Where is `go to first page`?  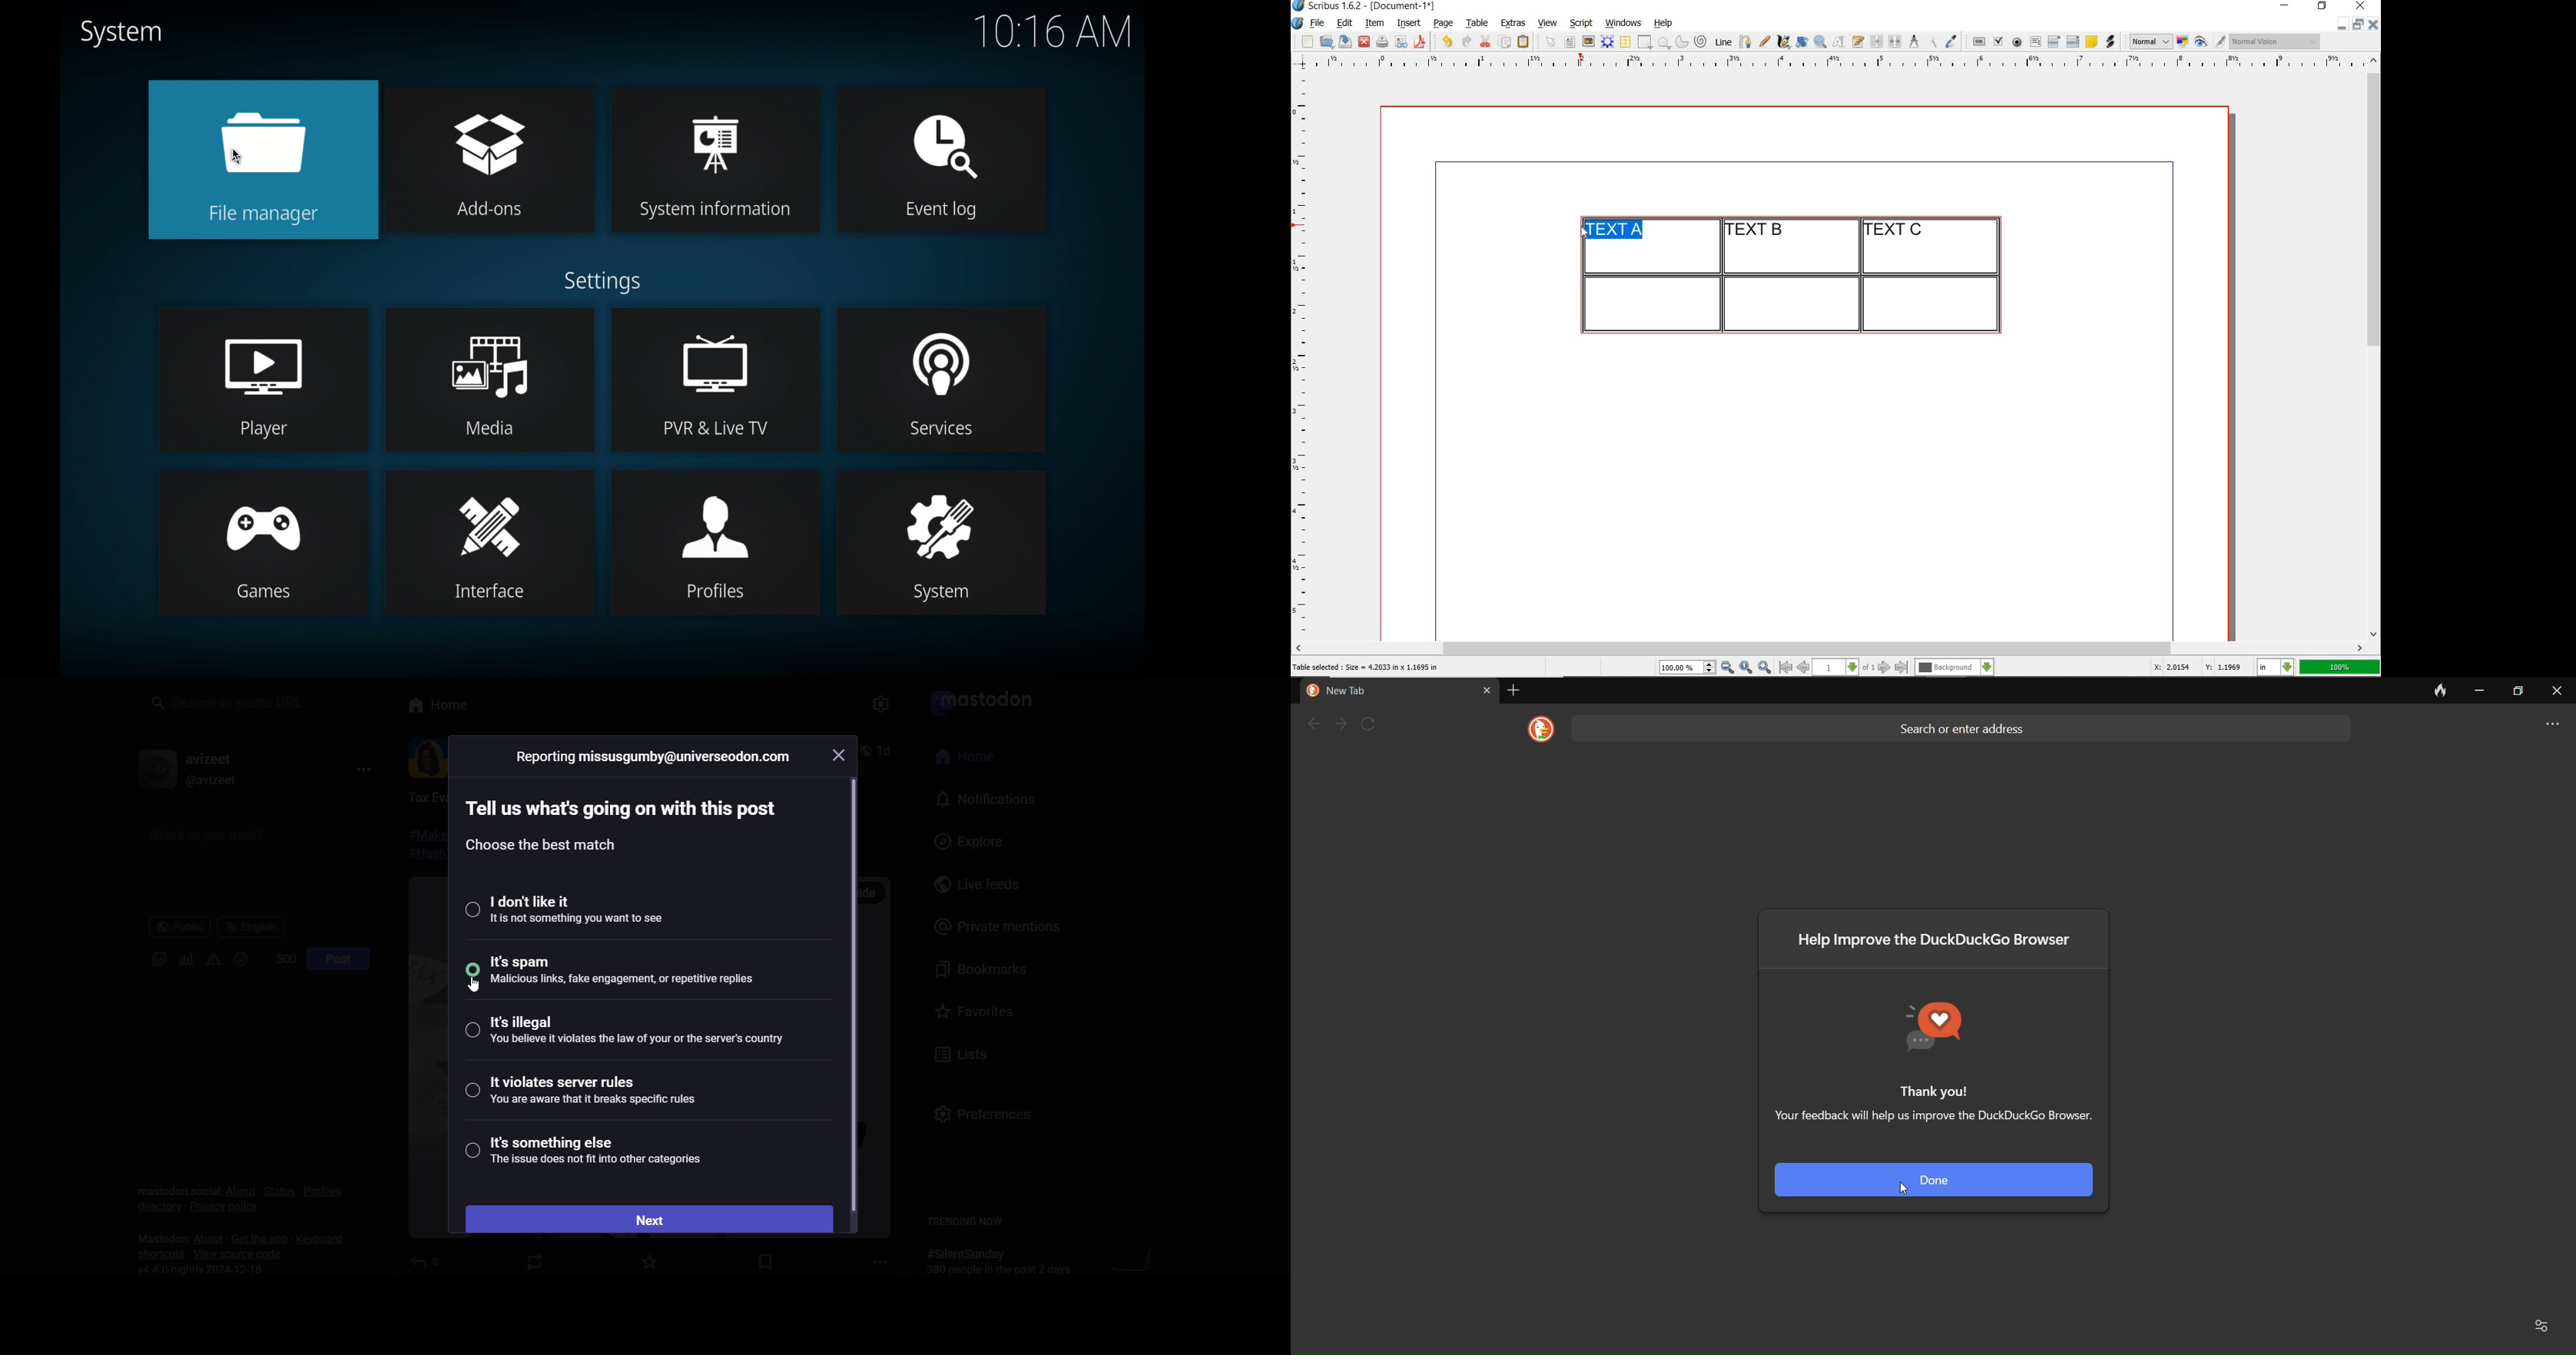 go to first page is located at coordinates (1785, 667).